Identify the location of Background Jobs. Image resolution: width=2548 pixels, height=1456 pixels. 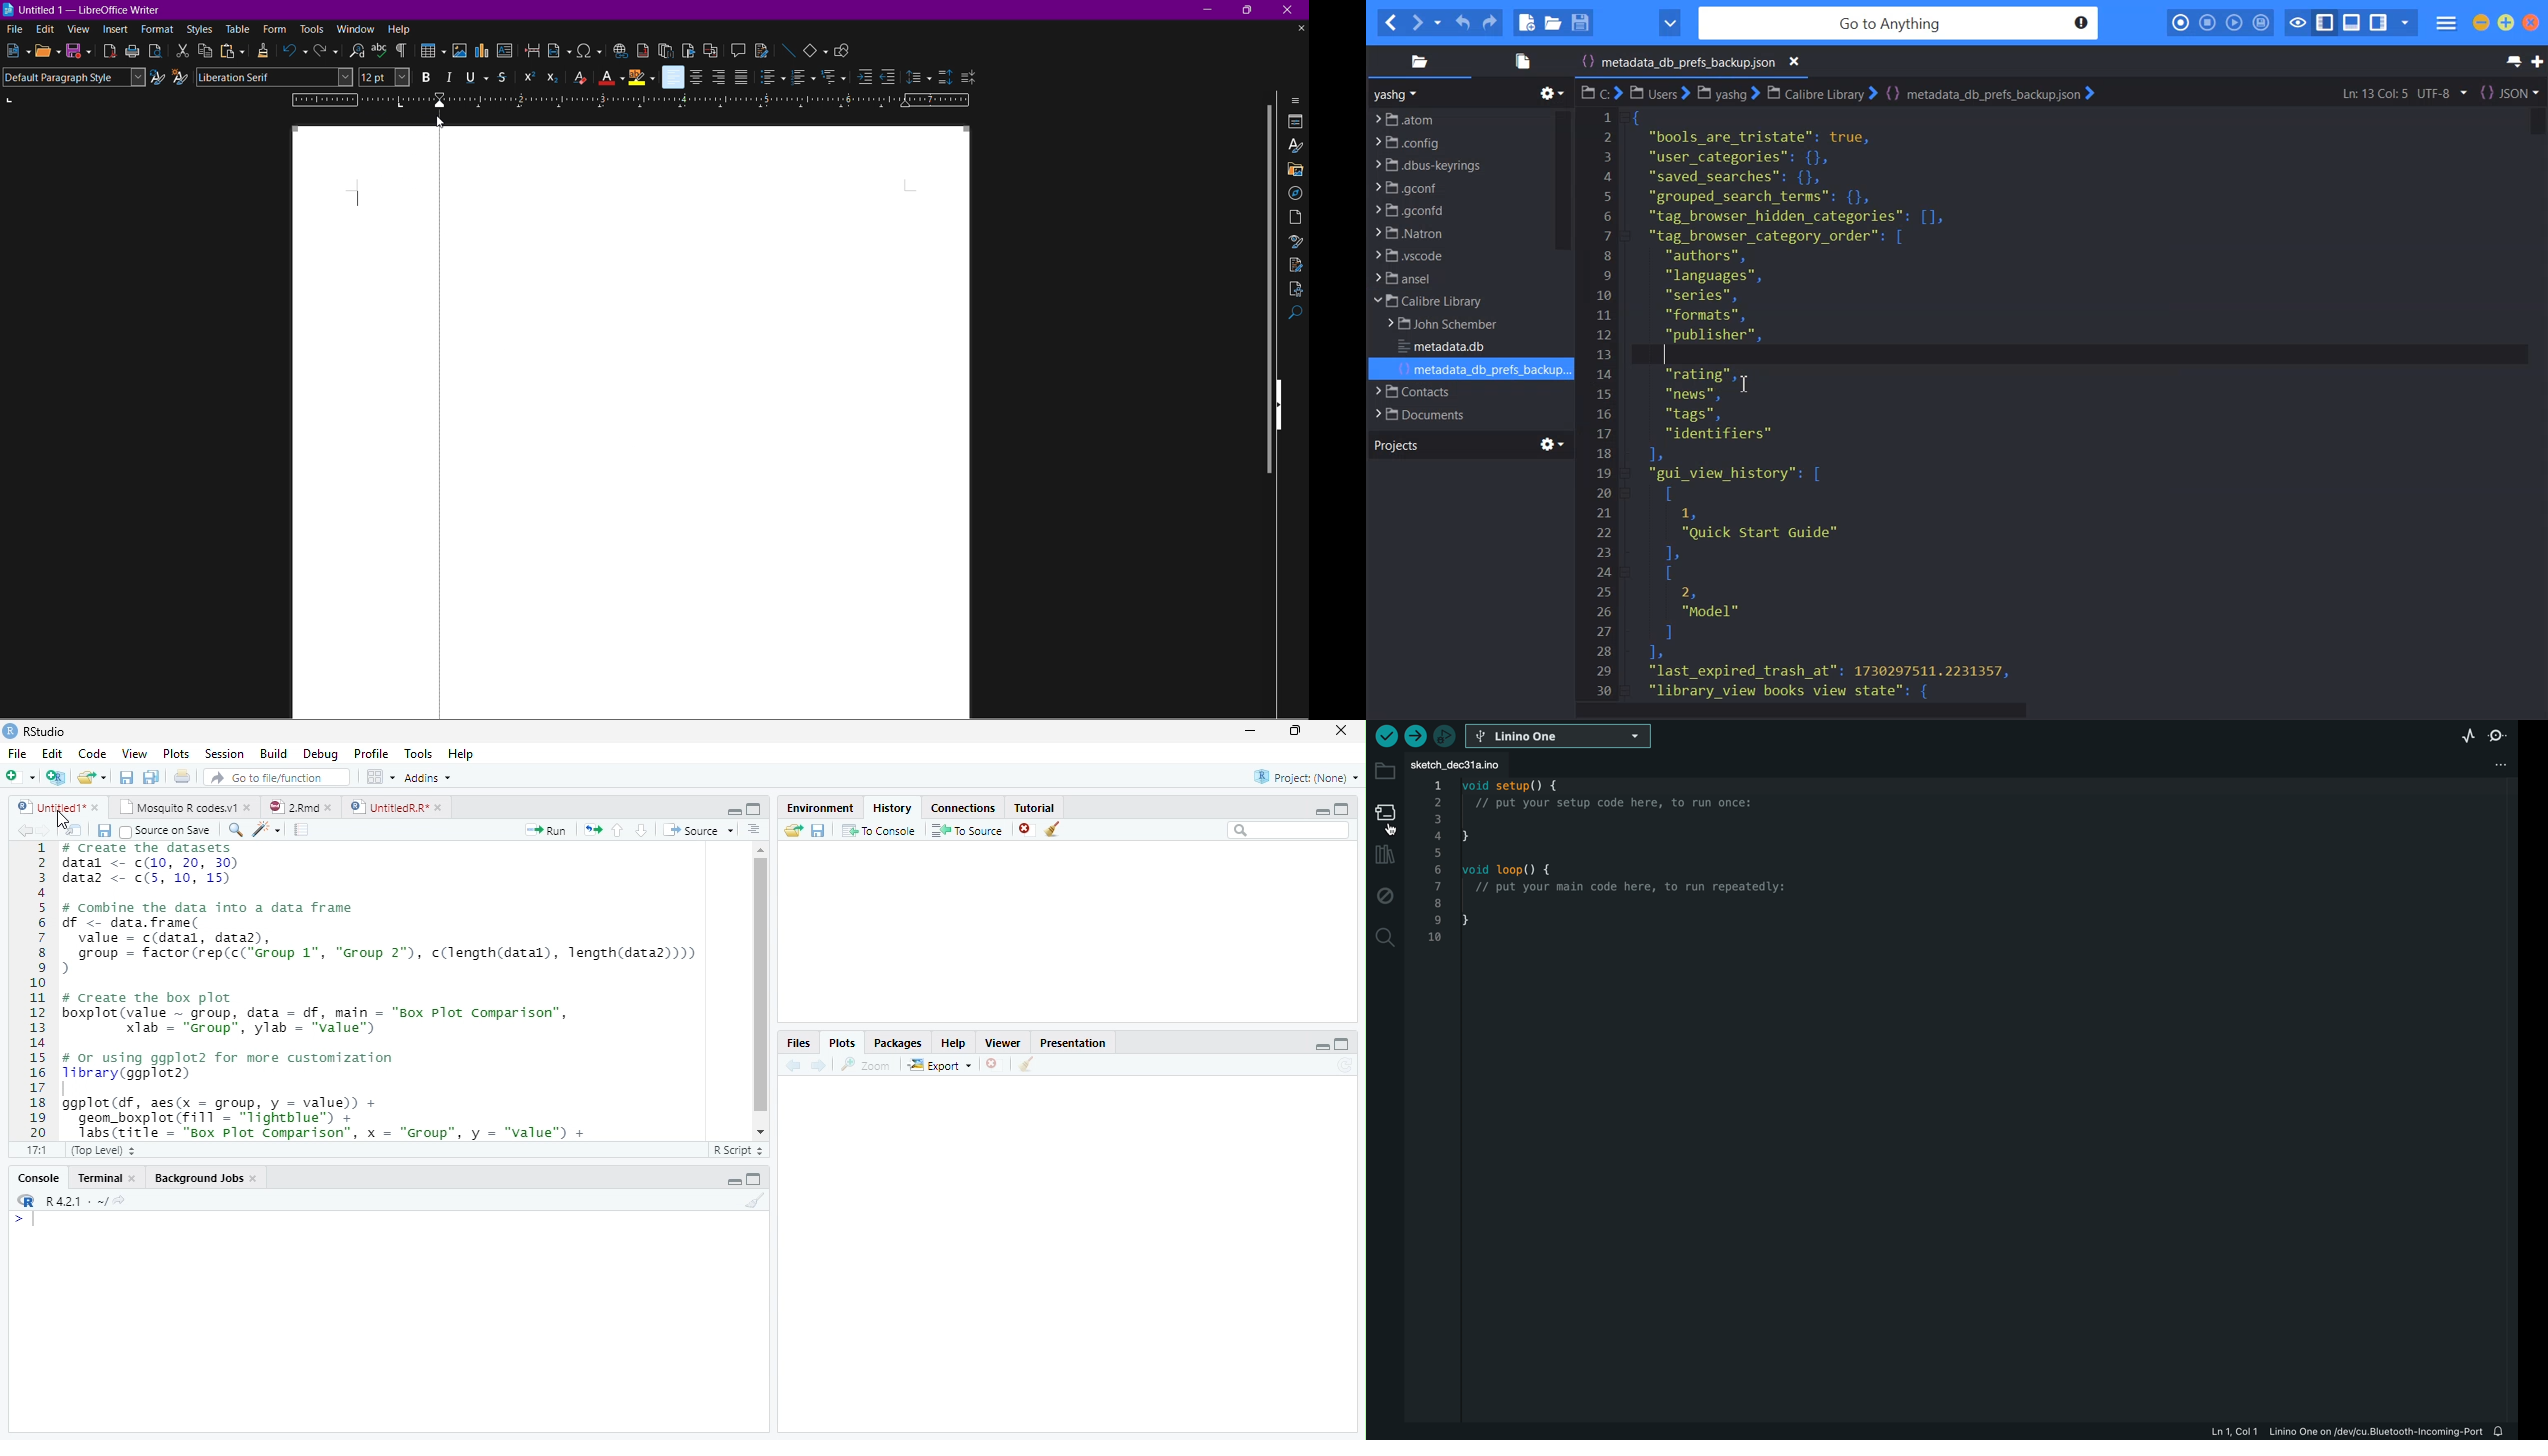
(199, 1177).